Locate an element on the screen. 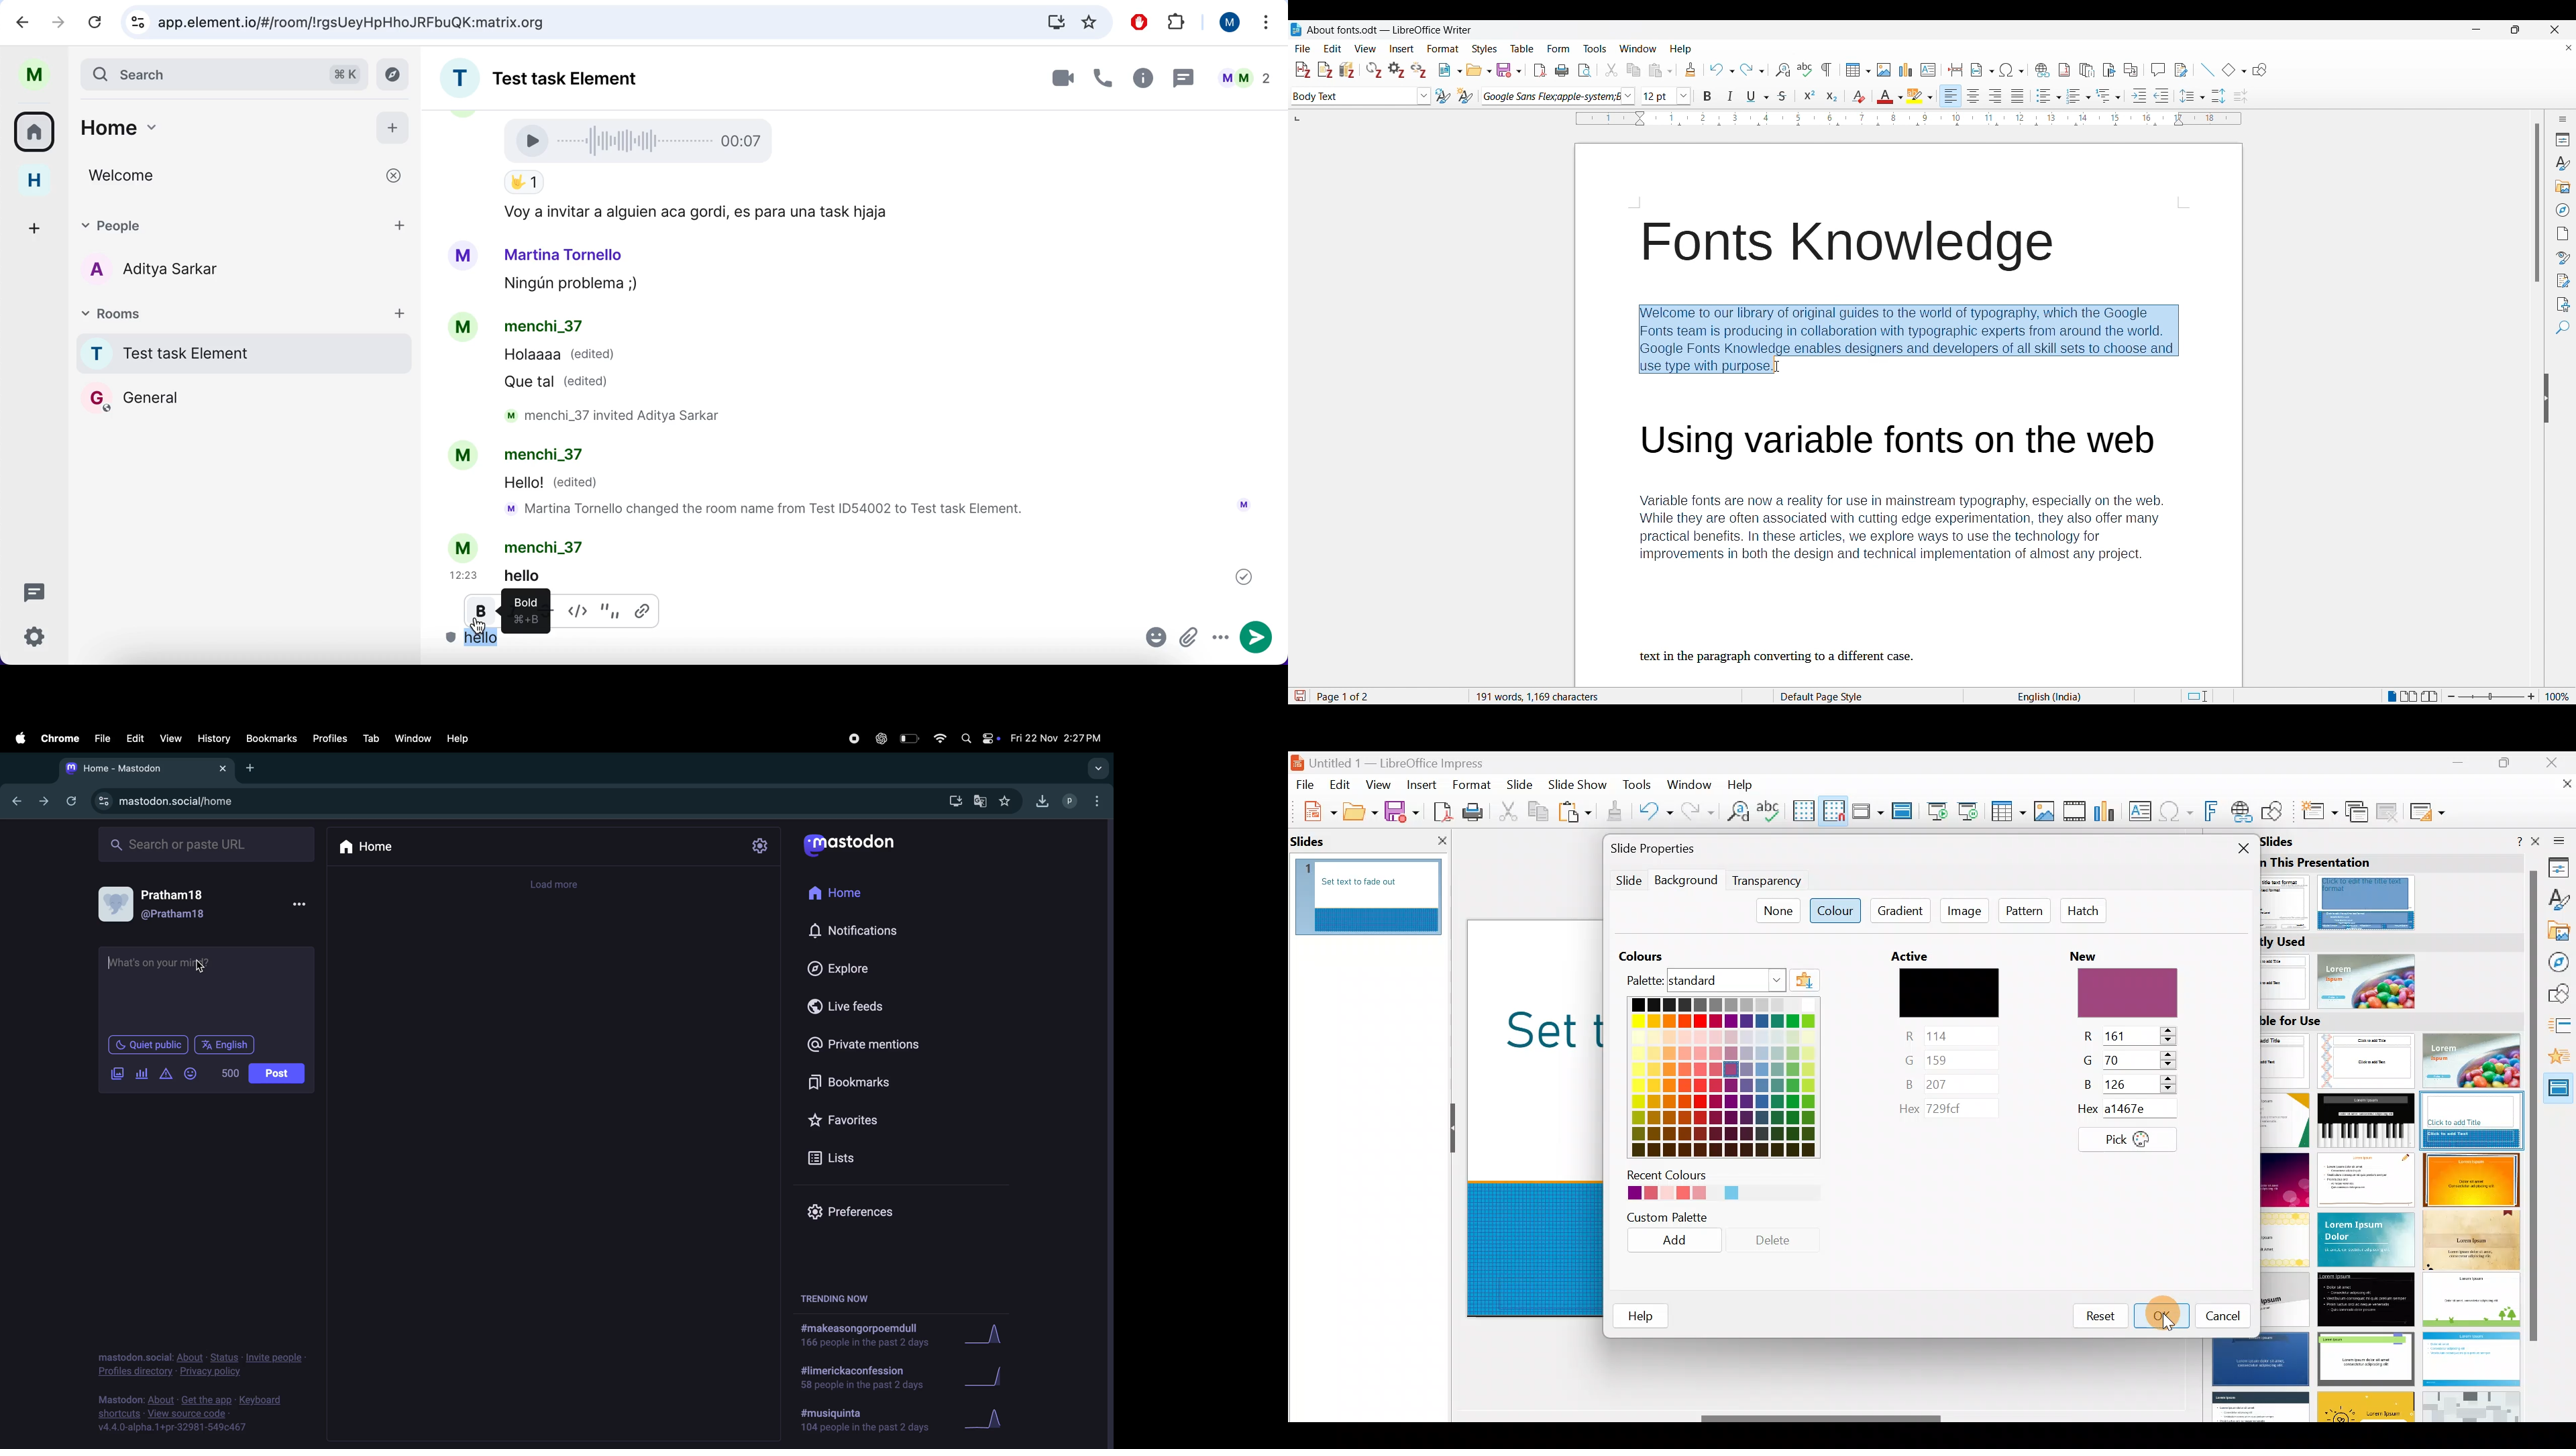 Image resolution: width=2576 pixels, height=1456 pixels. Insert special characters is located at coordinates (2178, 813).